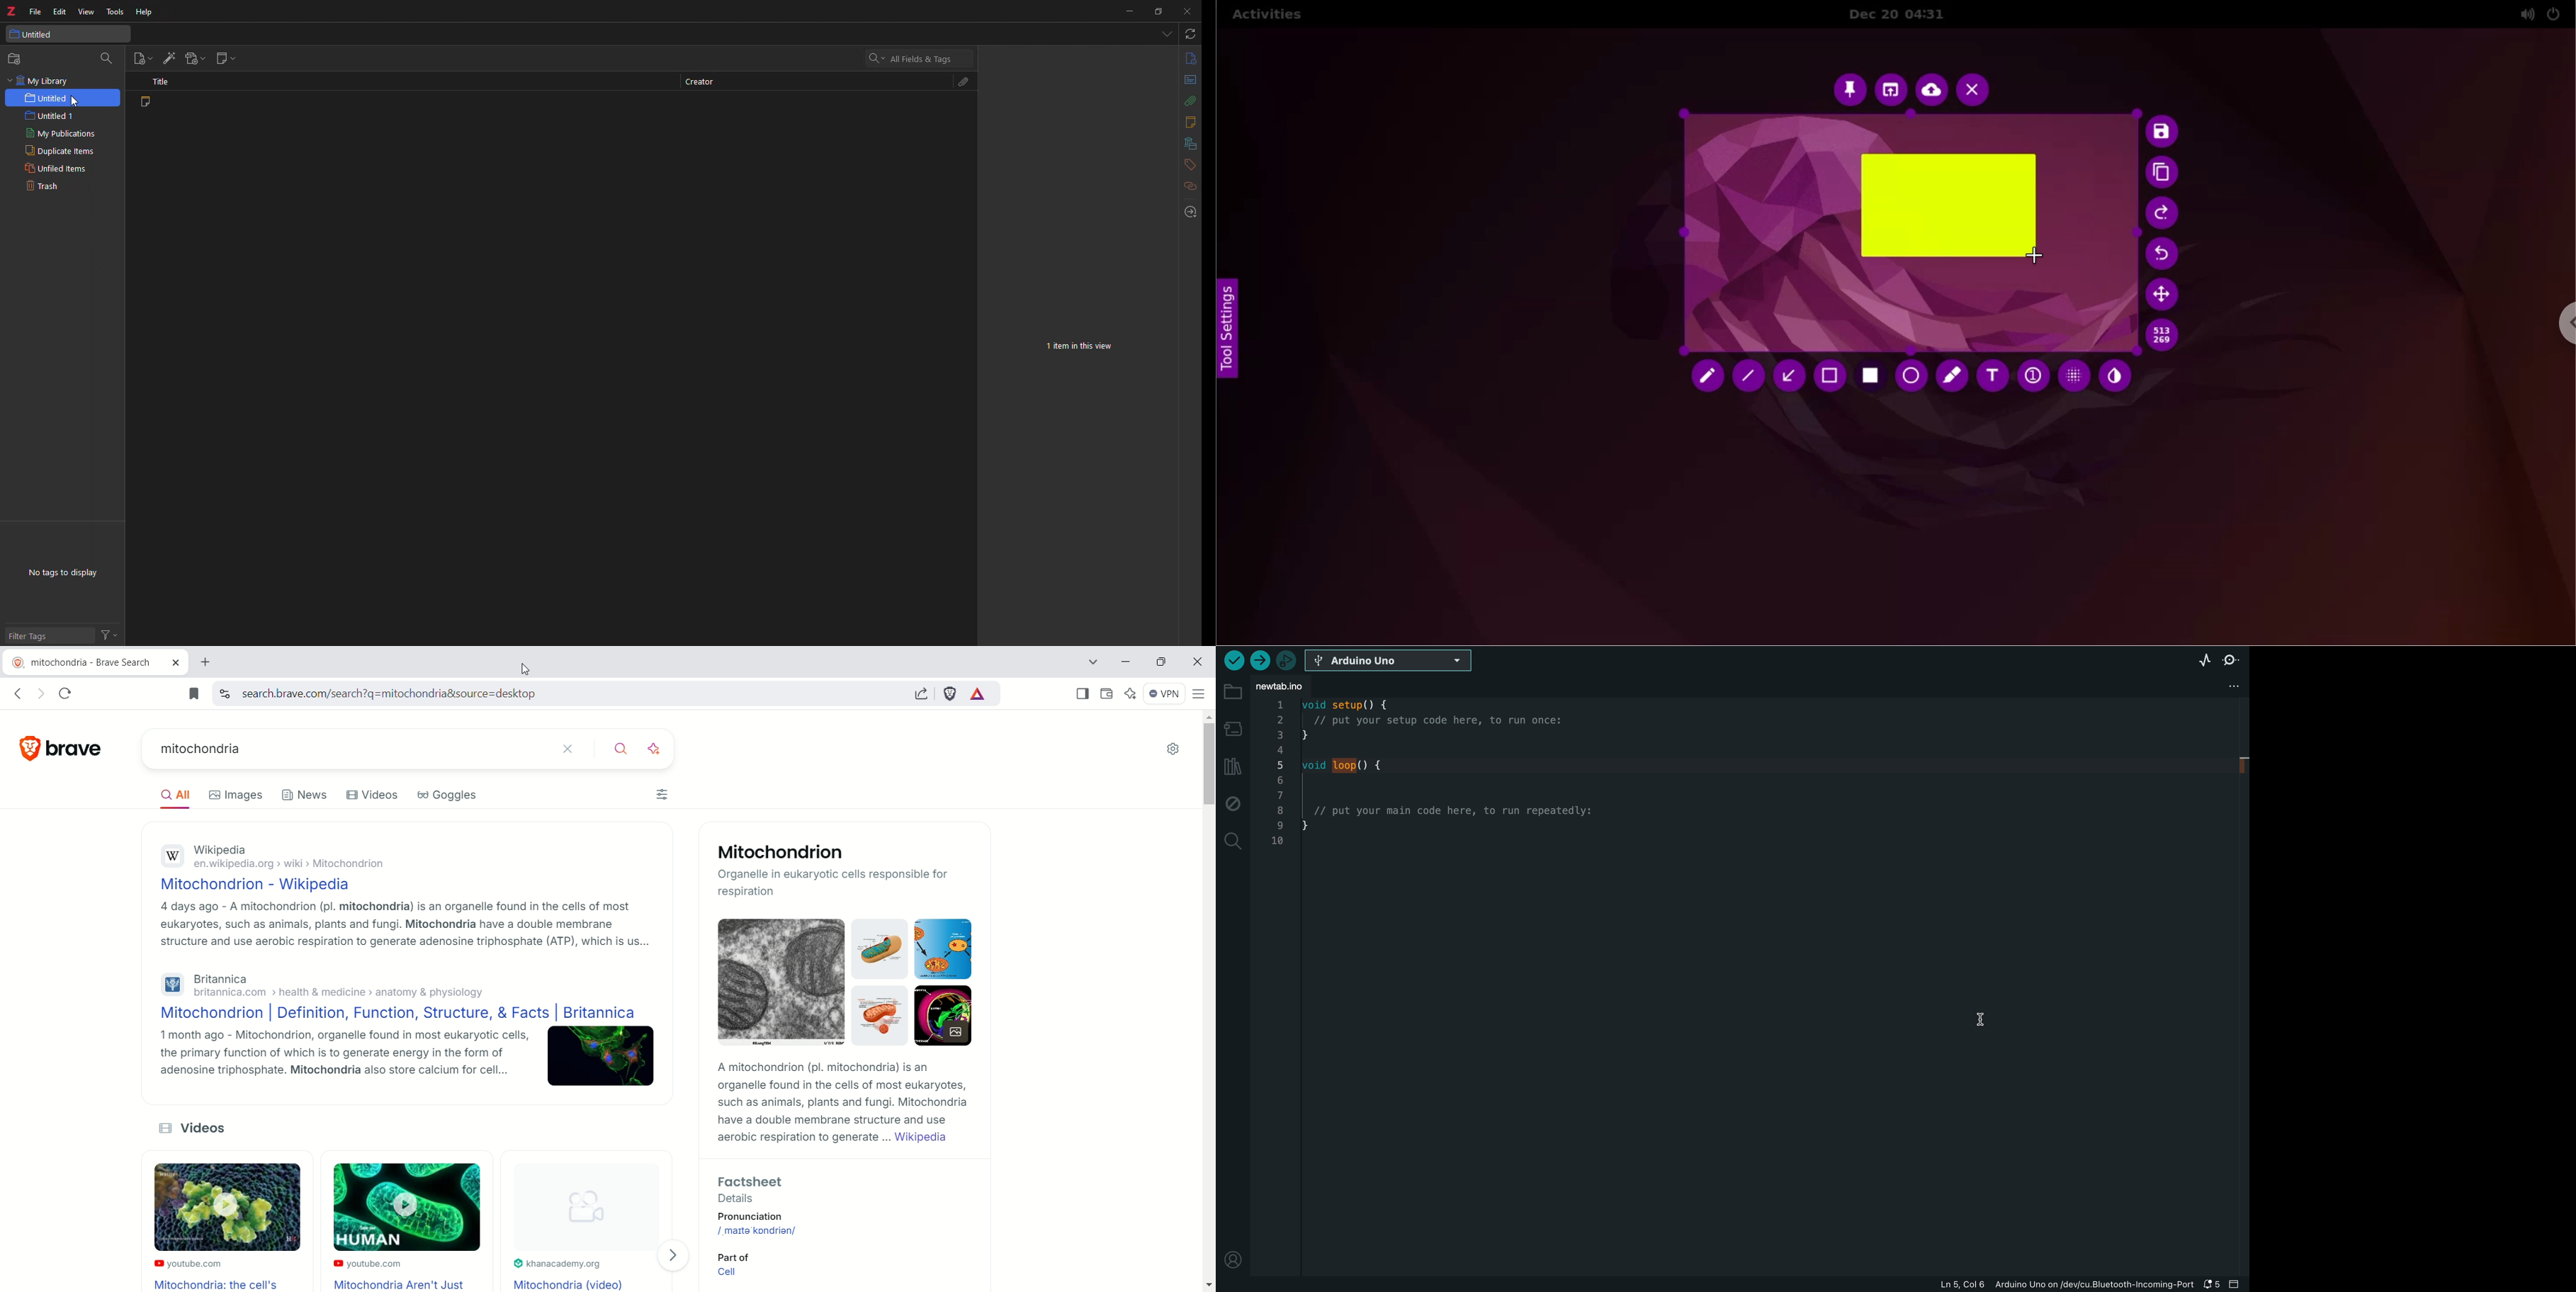 Image resolution: width=2576 pixels, height=1316 pixels. Describe the element at coordinates (1233, 801) in the screenshot. I see `debug` at that location.